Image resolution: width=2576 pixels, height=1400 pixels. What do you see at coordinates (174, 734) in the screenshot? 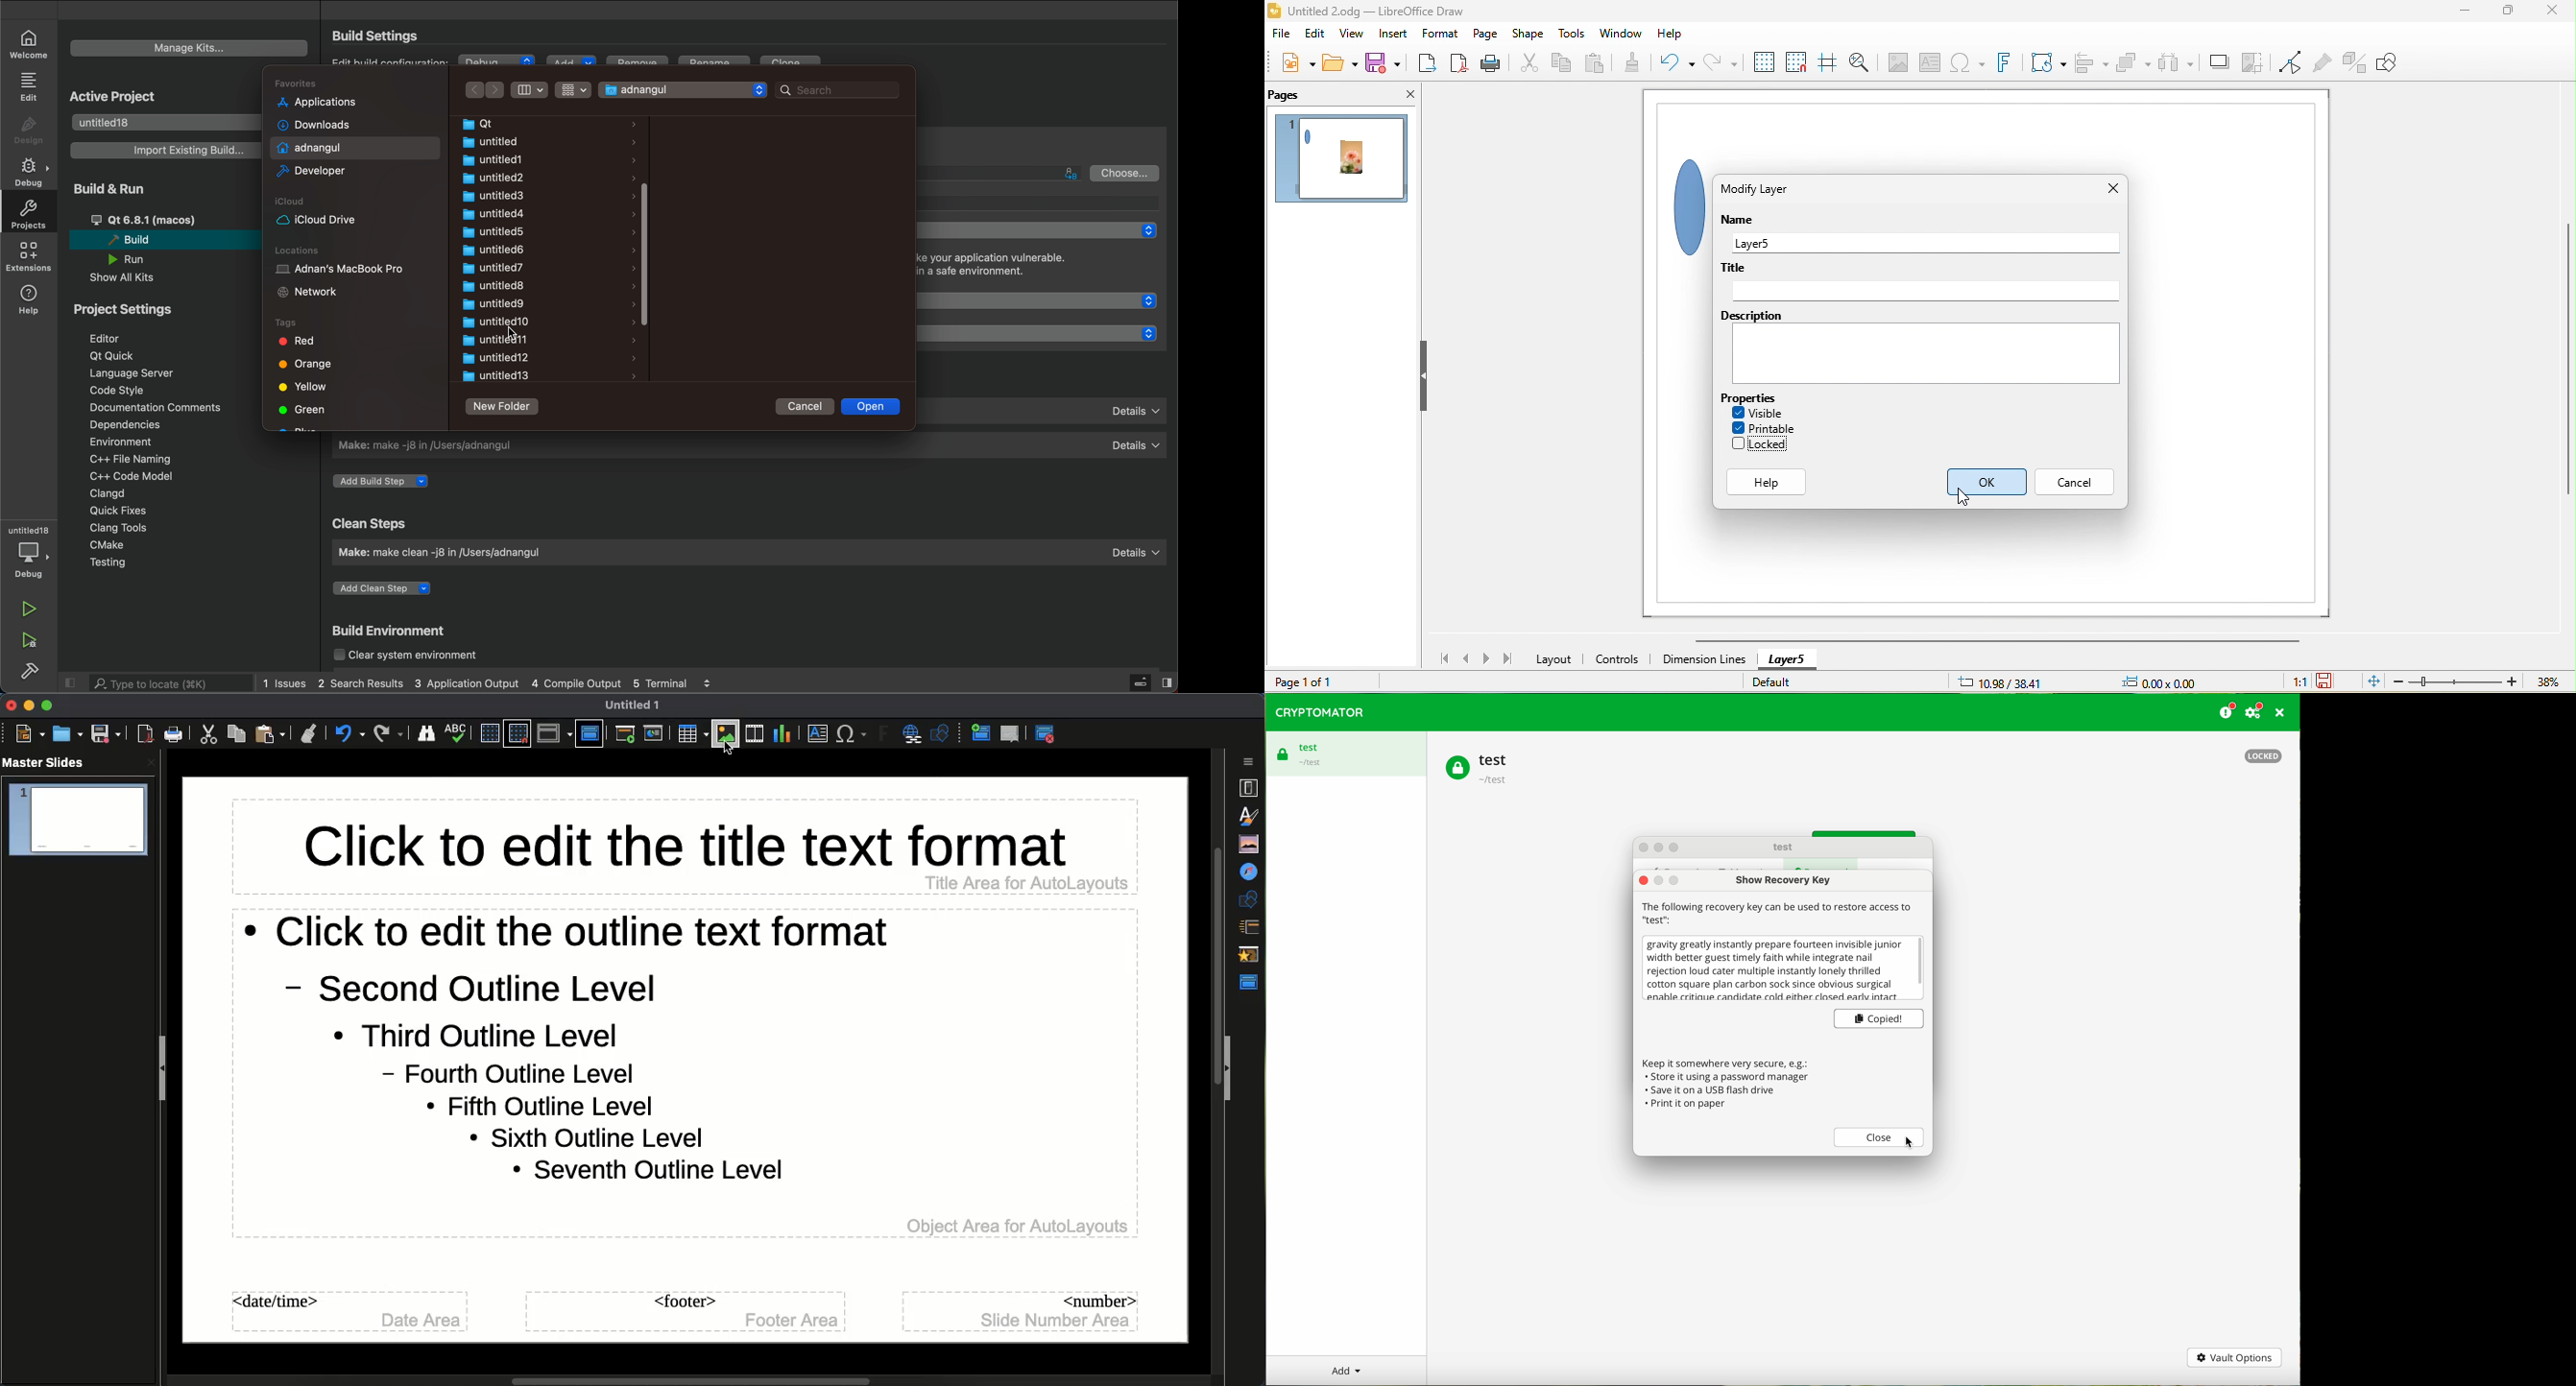
I see `Print` at bounding box center [174, 734].